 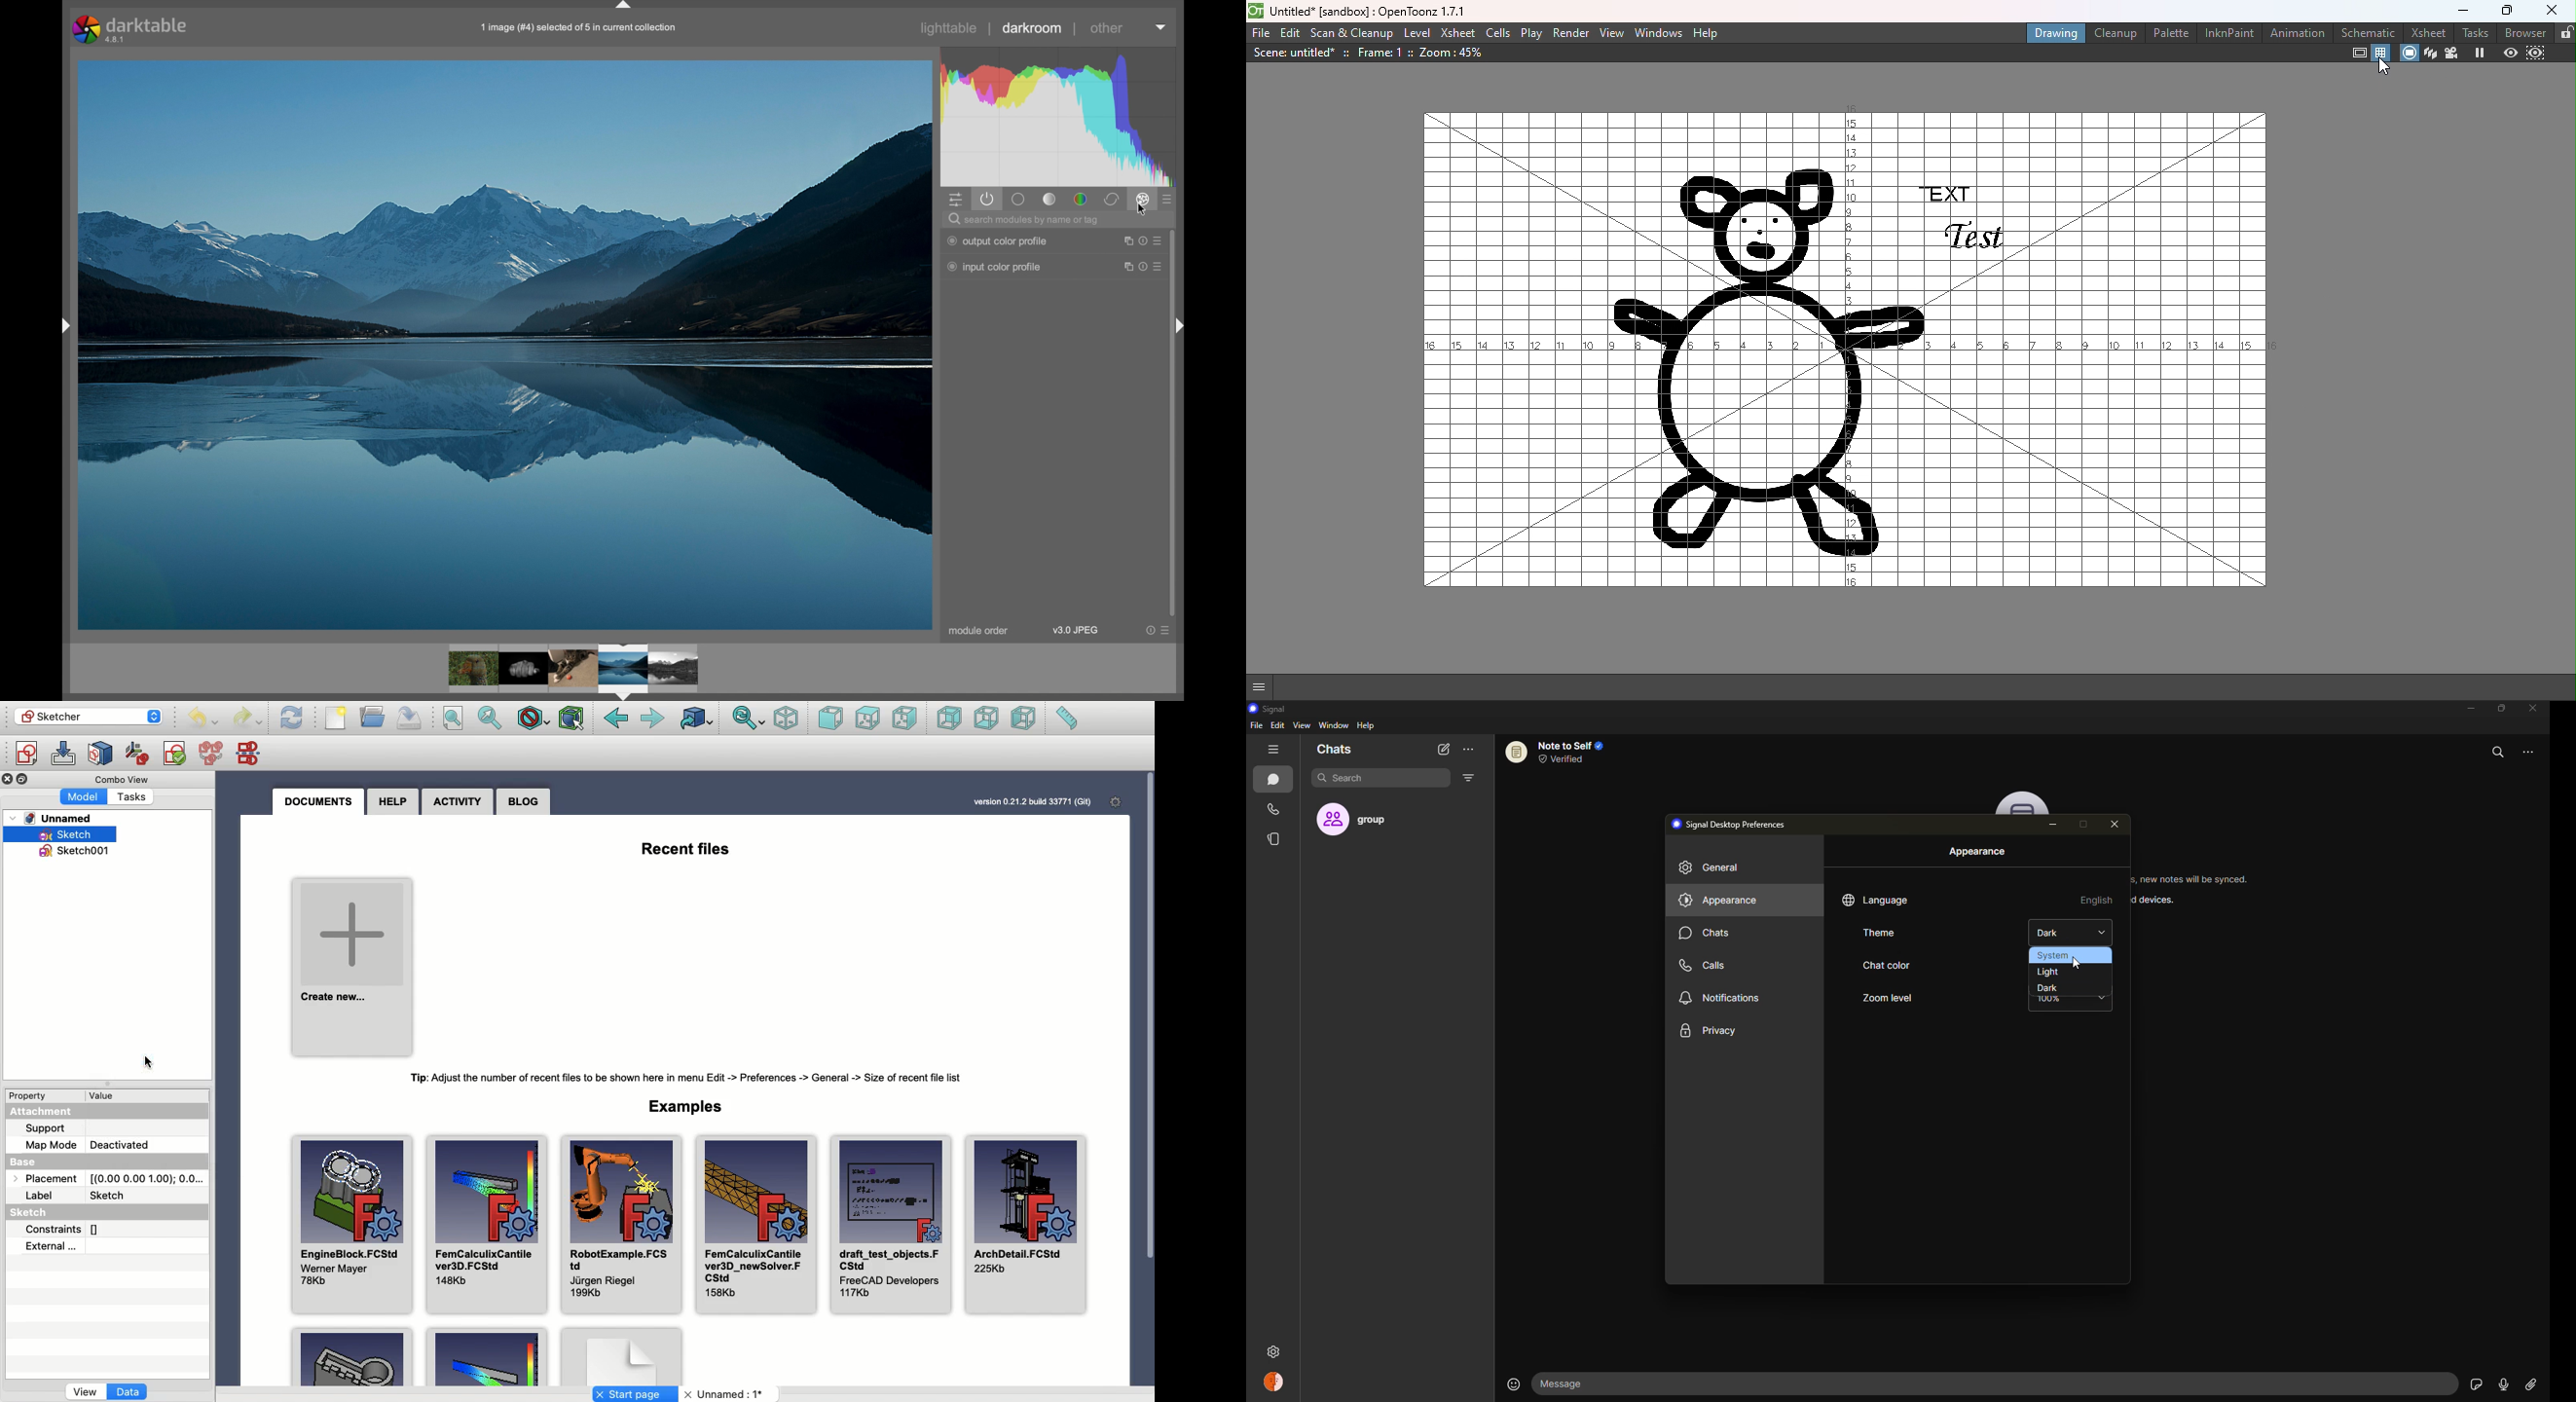 I want to click on Support, so click(x=53, y=1128).